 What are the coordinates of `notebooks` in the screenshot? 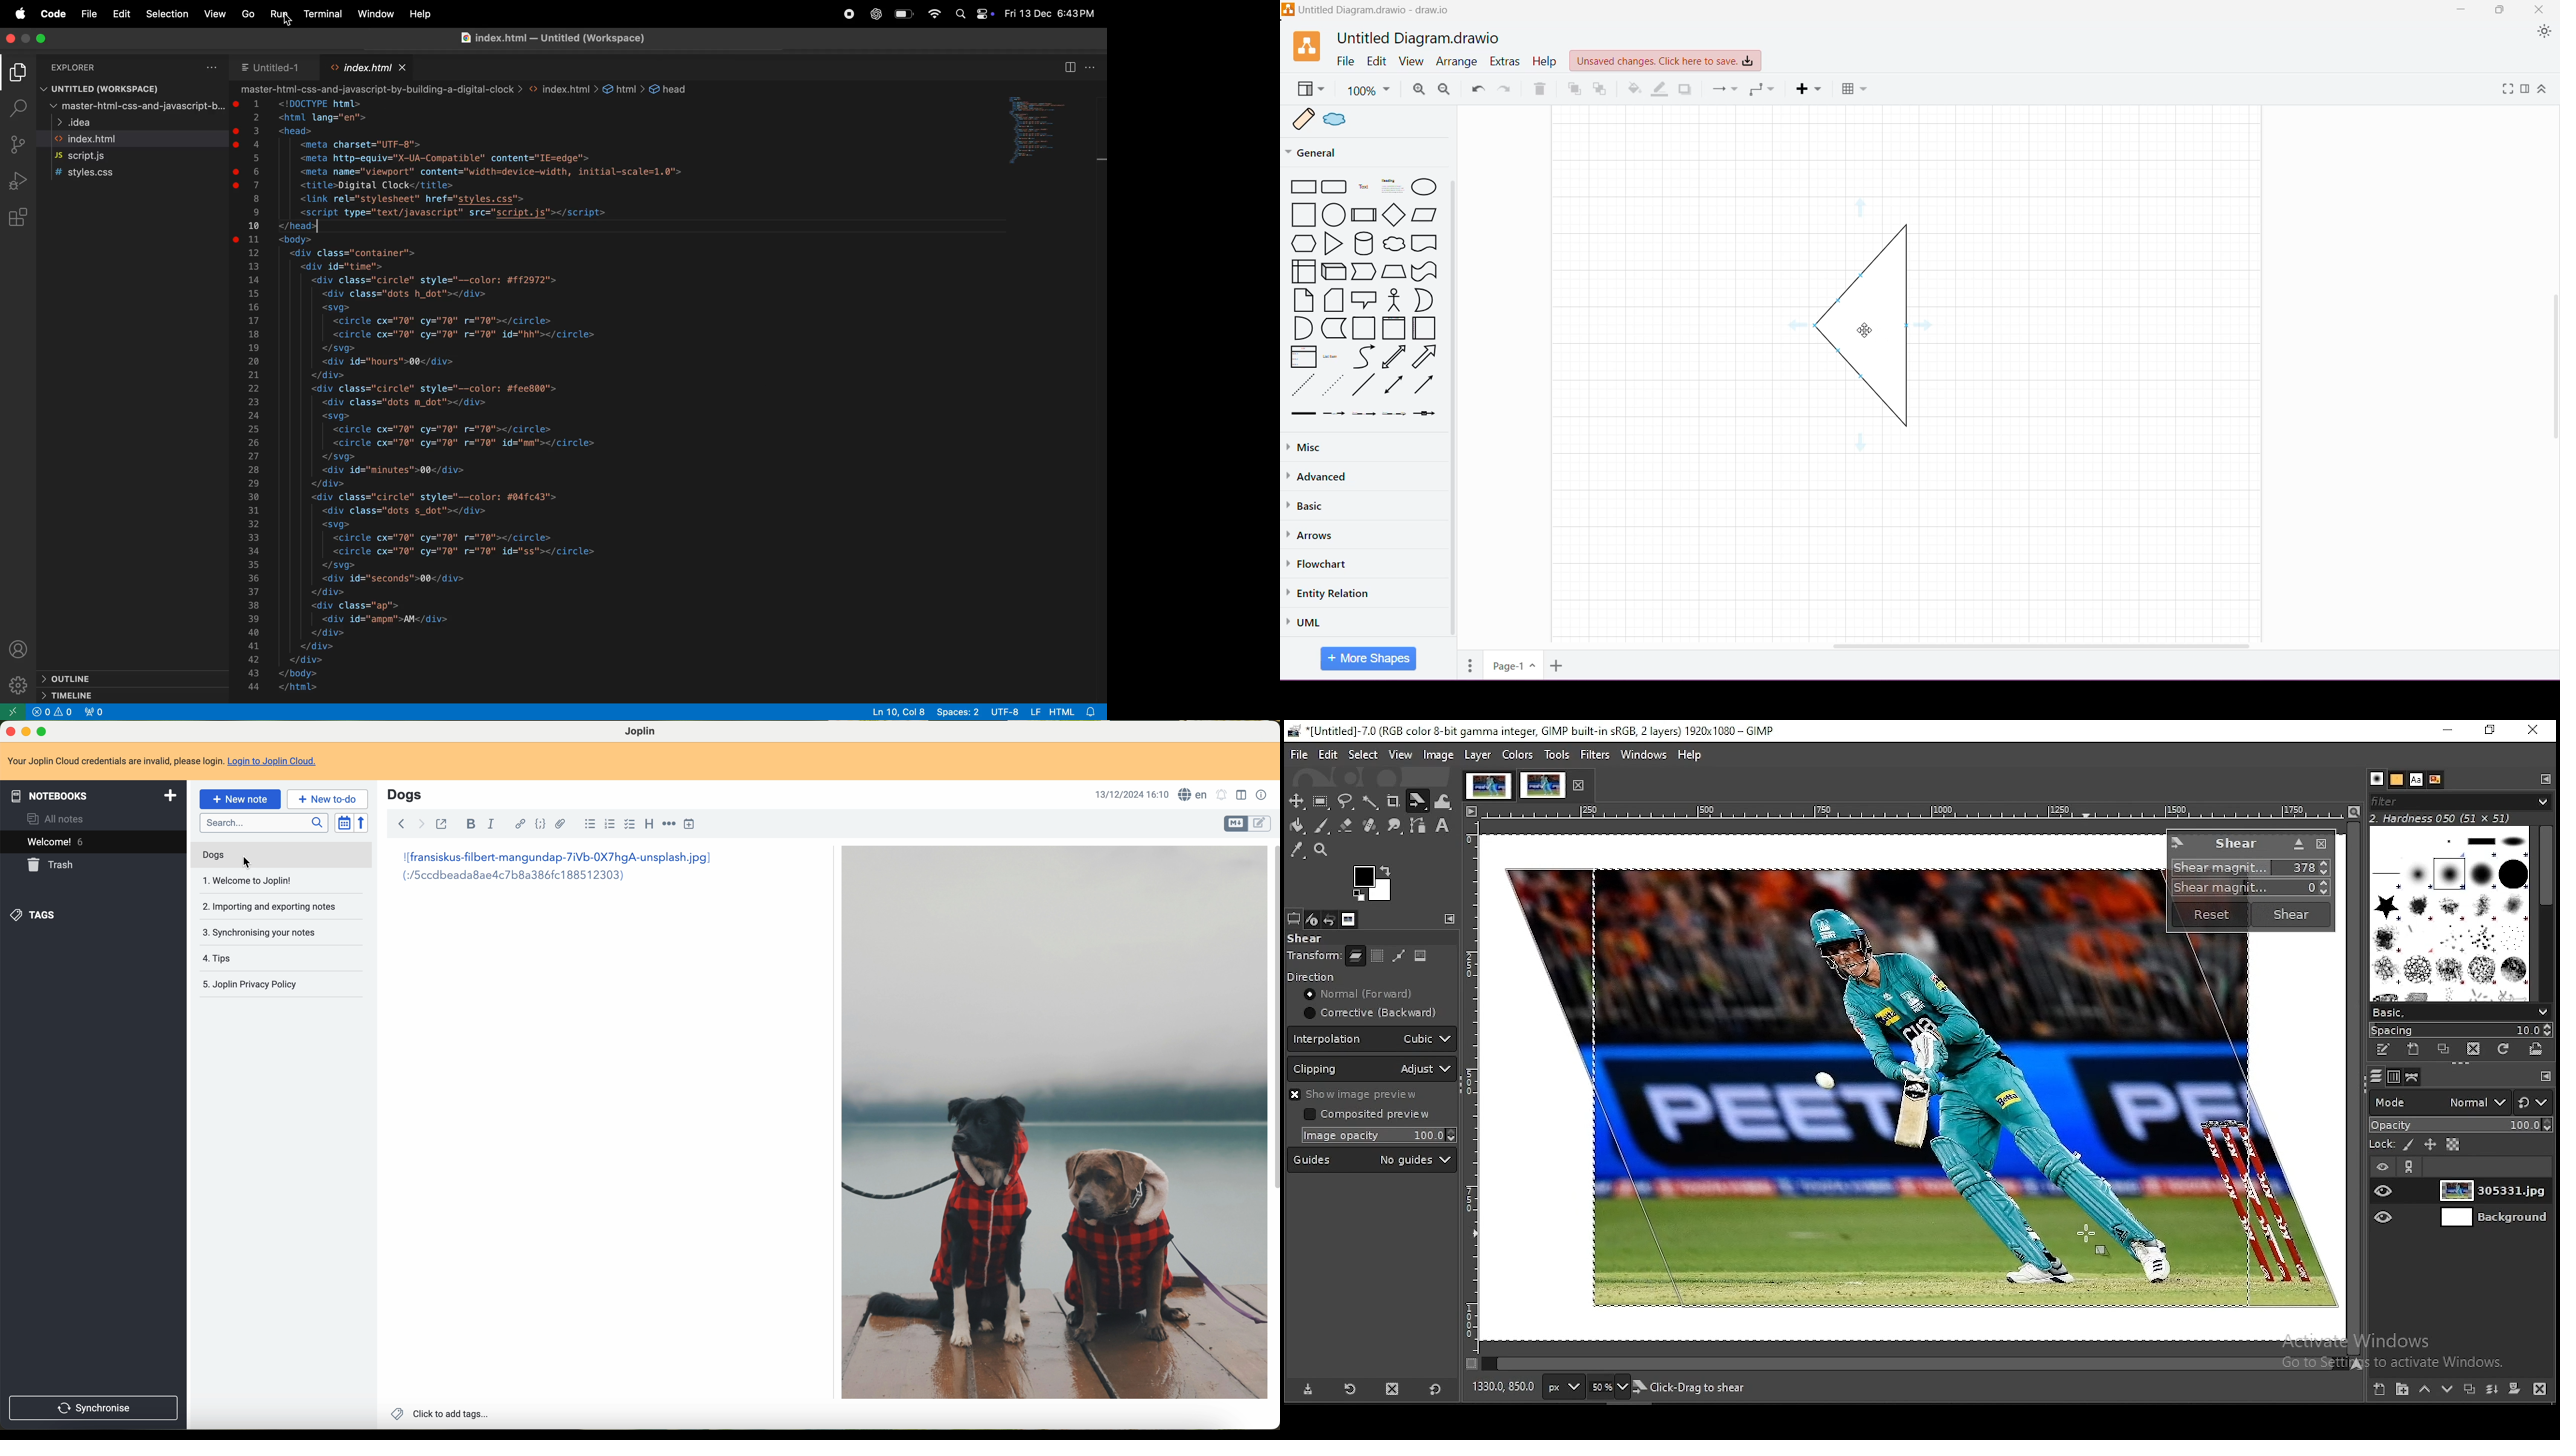 It's located at (94, 795).